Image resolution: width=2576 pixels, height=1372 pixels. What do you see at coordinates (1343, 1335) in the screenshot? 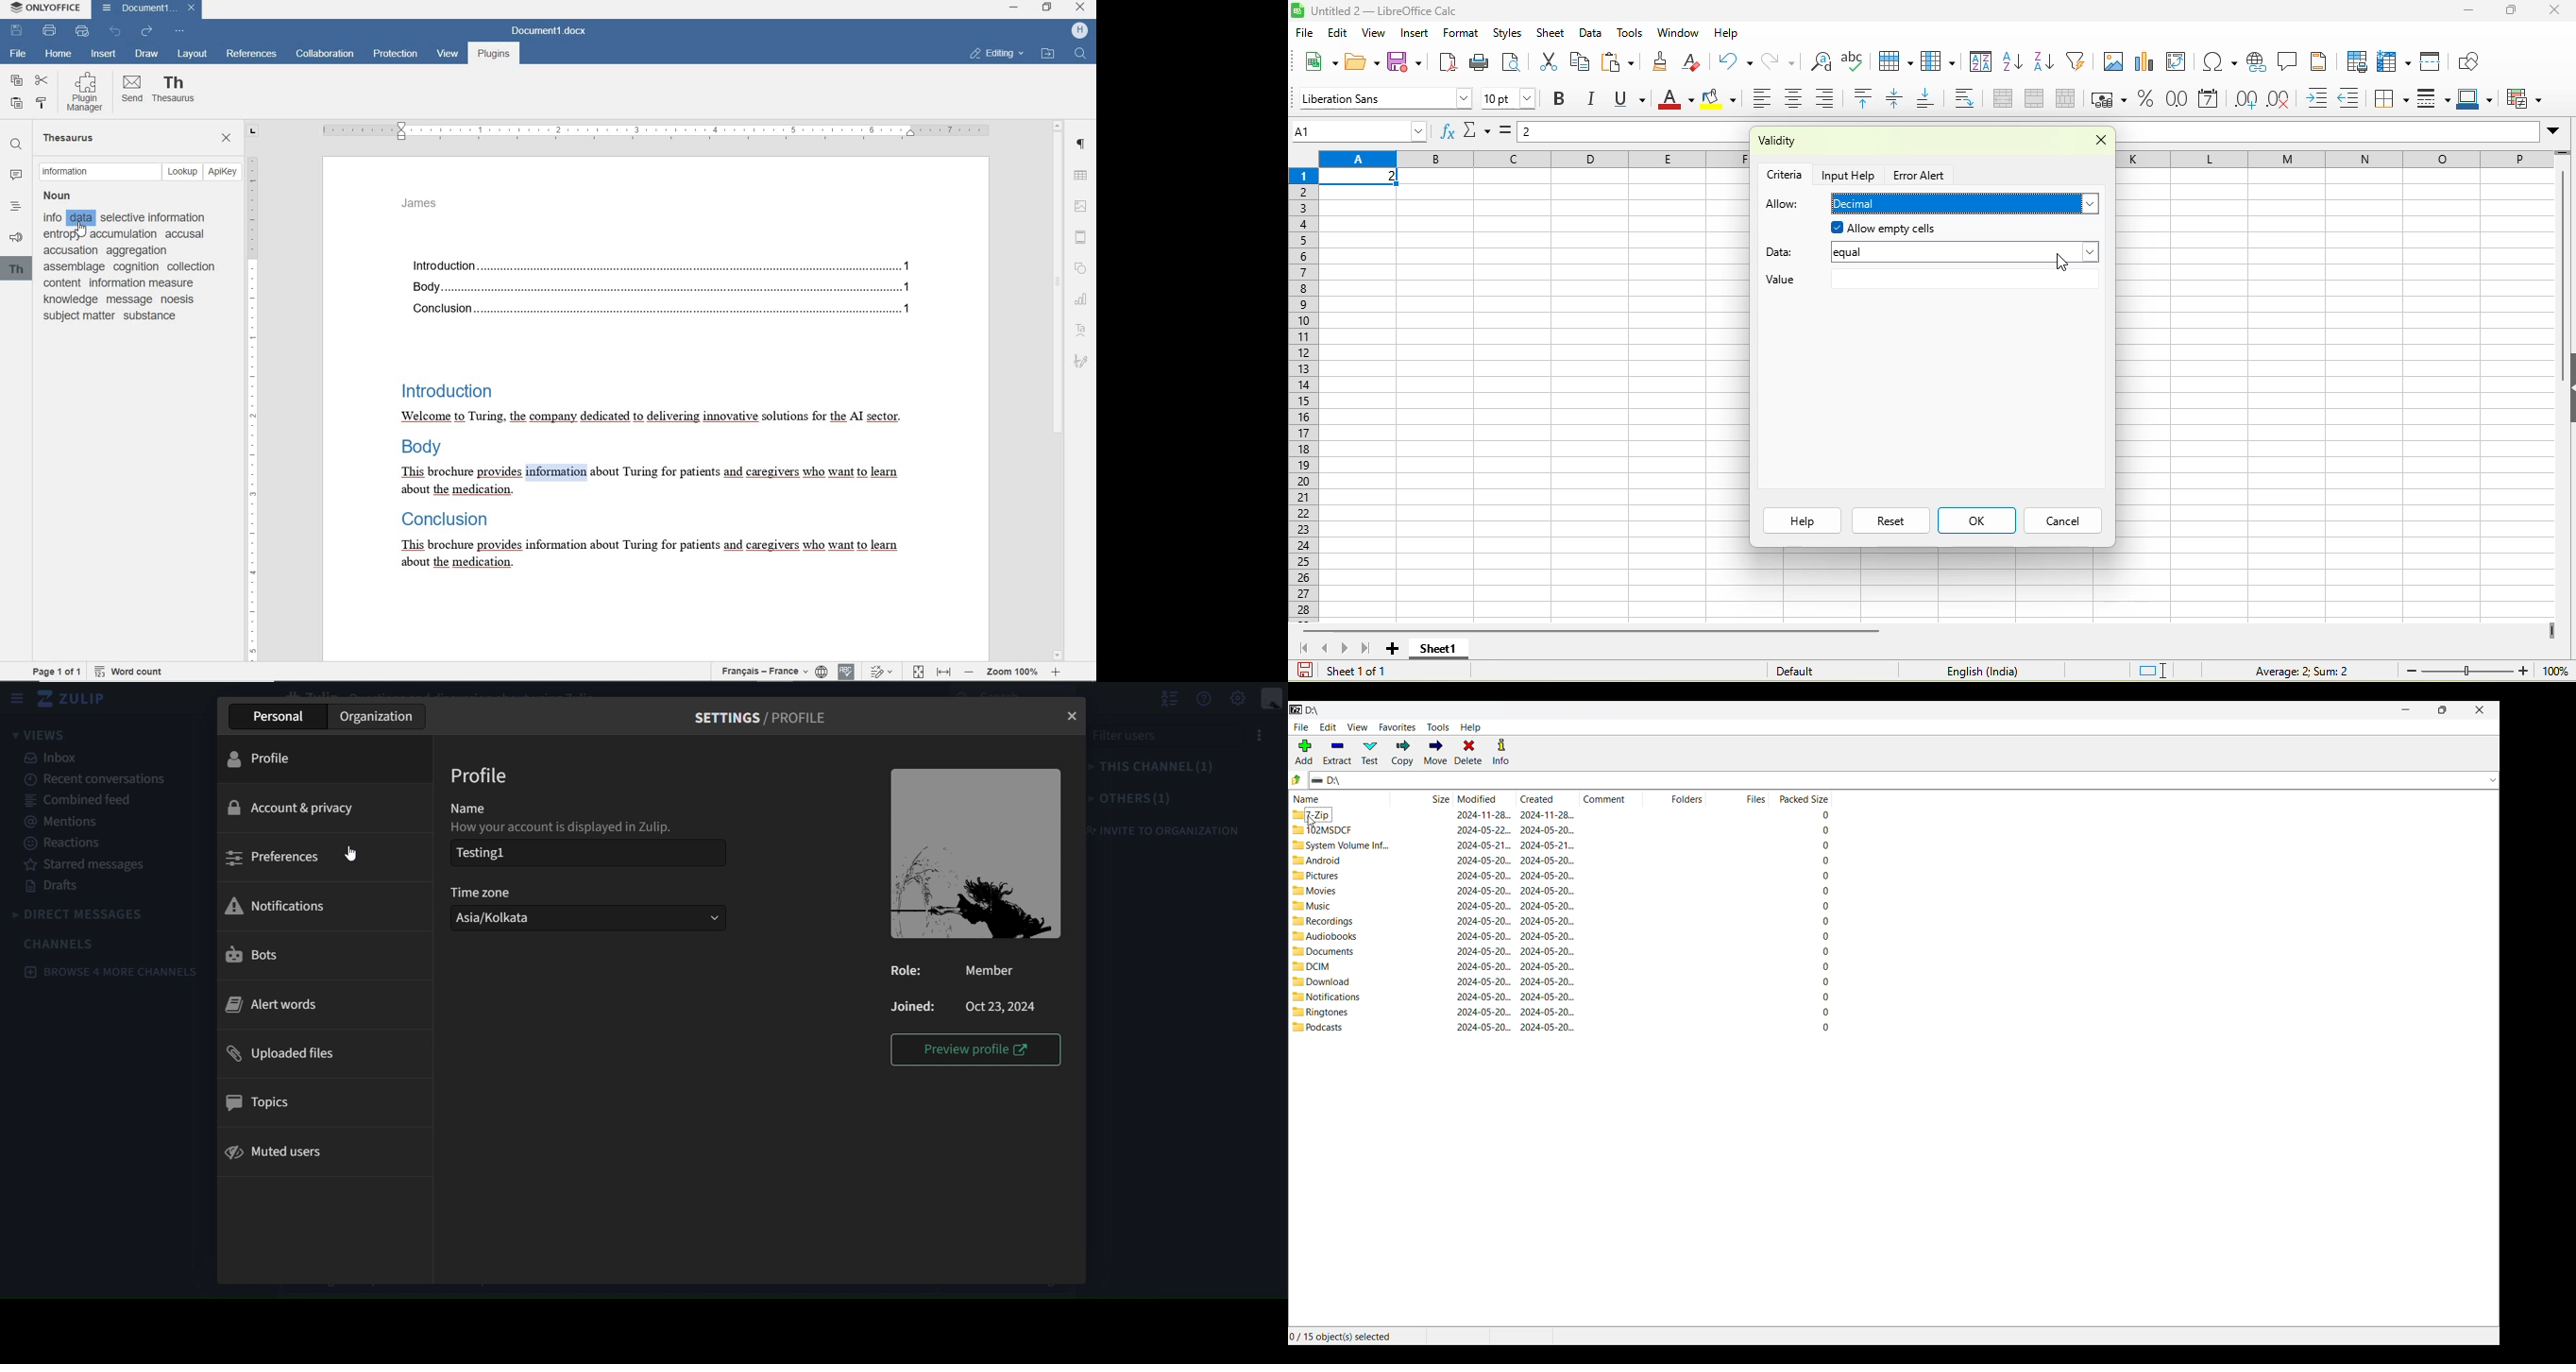
I see `Selected files out of the total number of files in the folder` at bounding box center [1343, 1335].